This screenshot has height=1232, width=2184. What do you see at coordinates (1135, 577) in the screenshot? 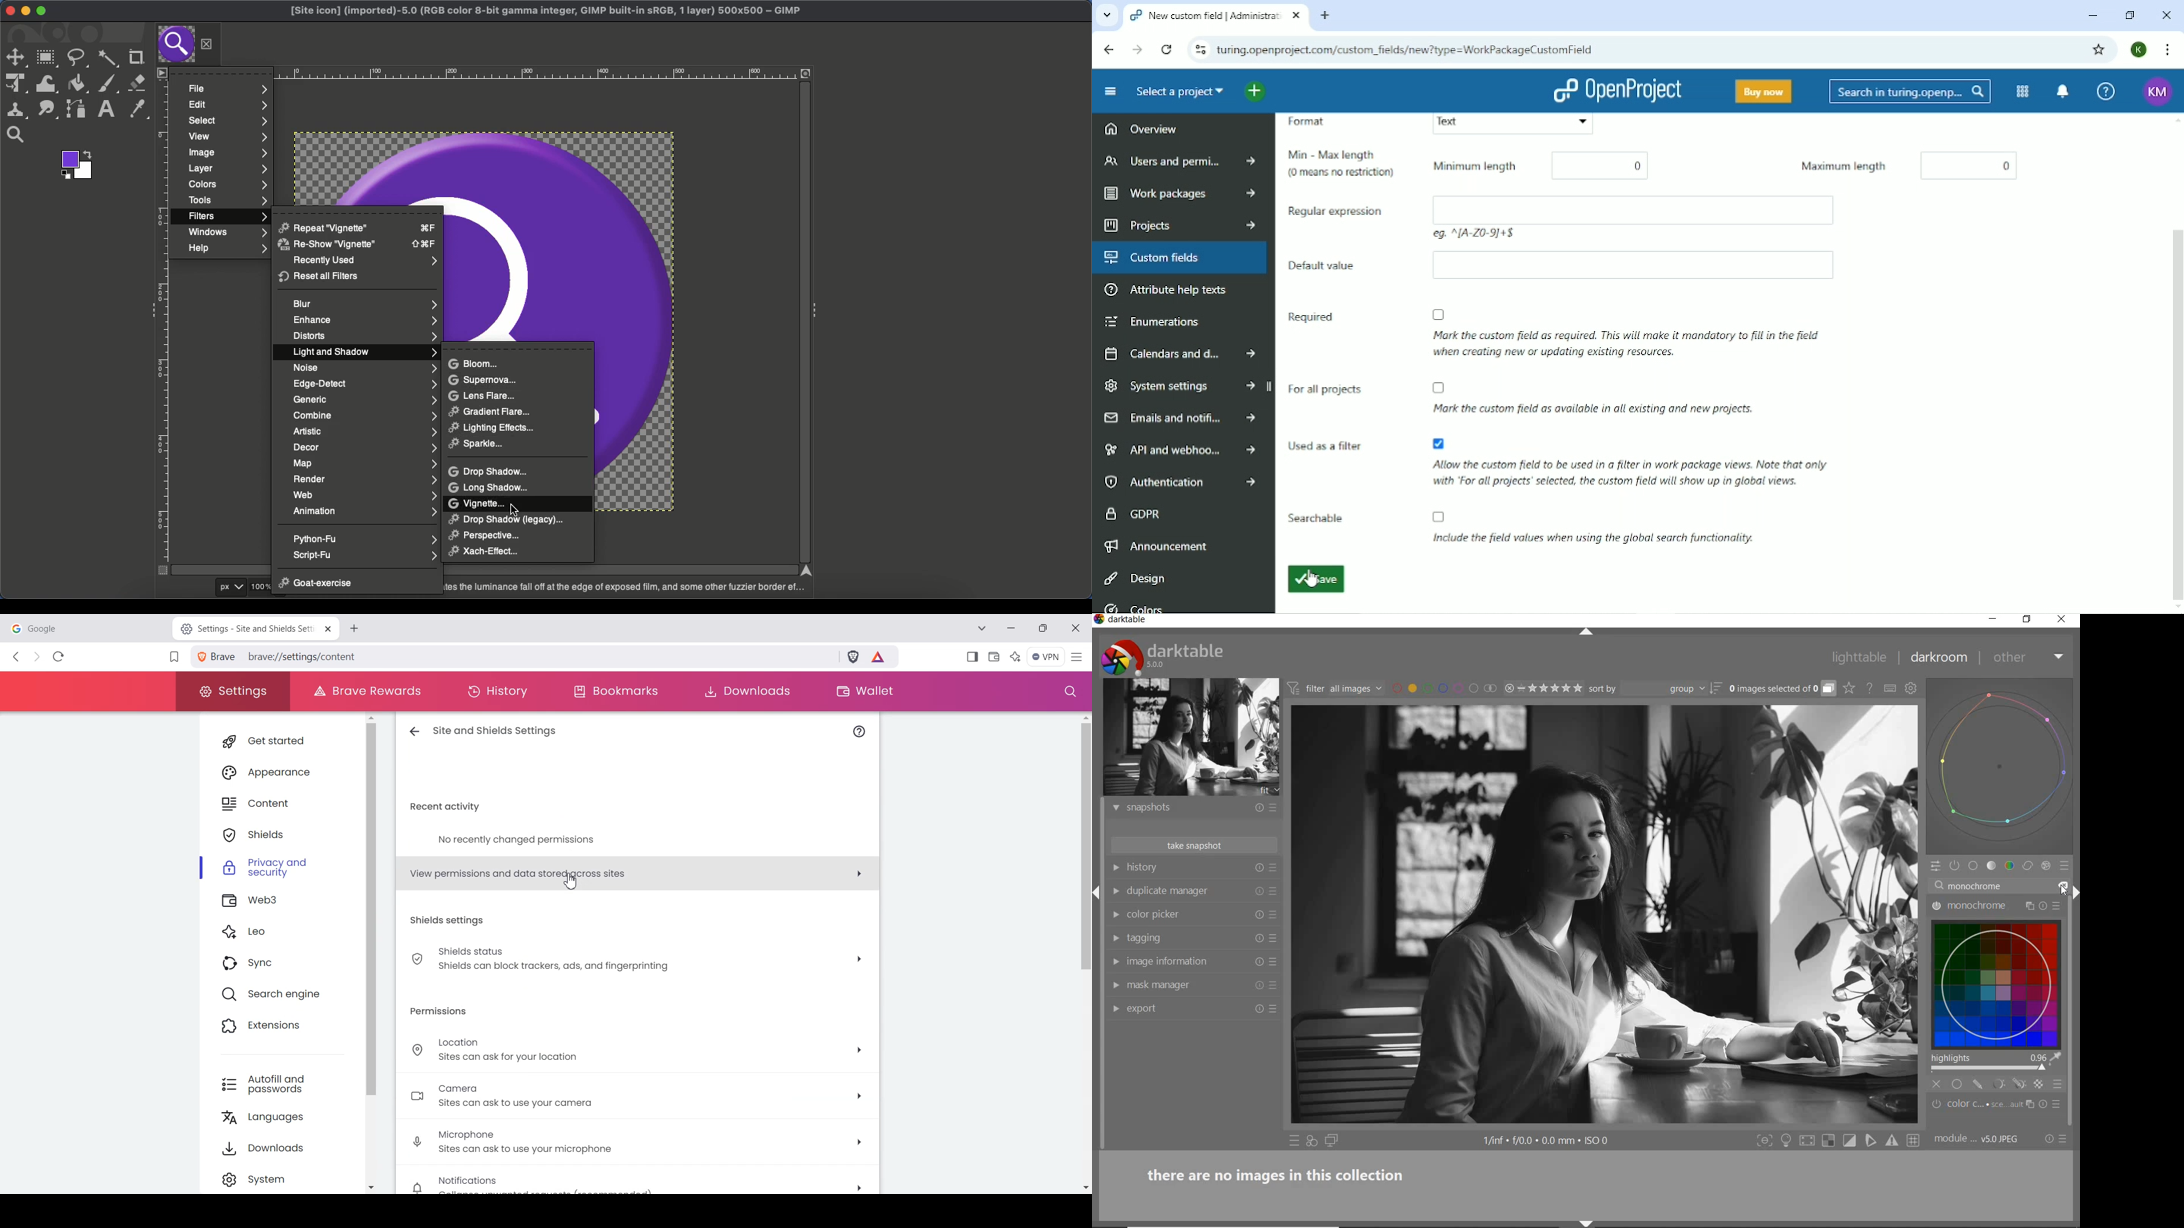
I see `Design` at bounding box center [1135, 577].